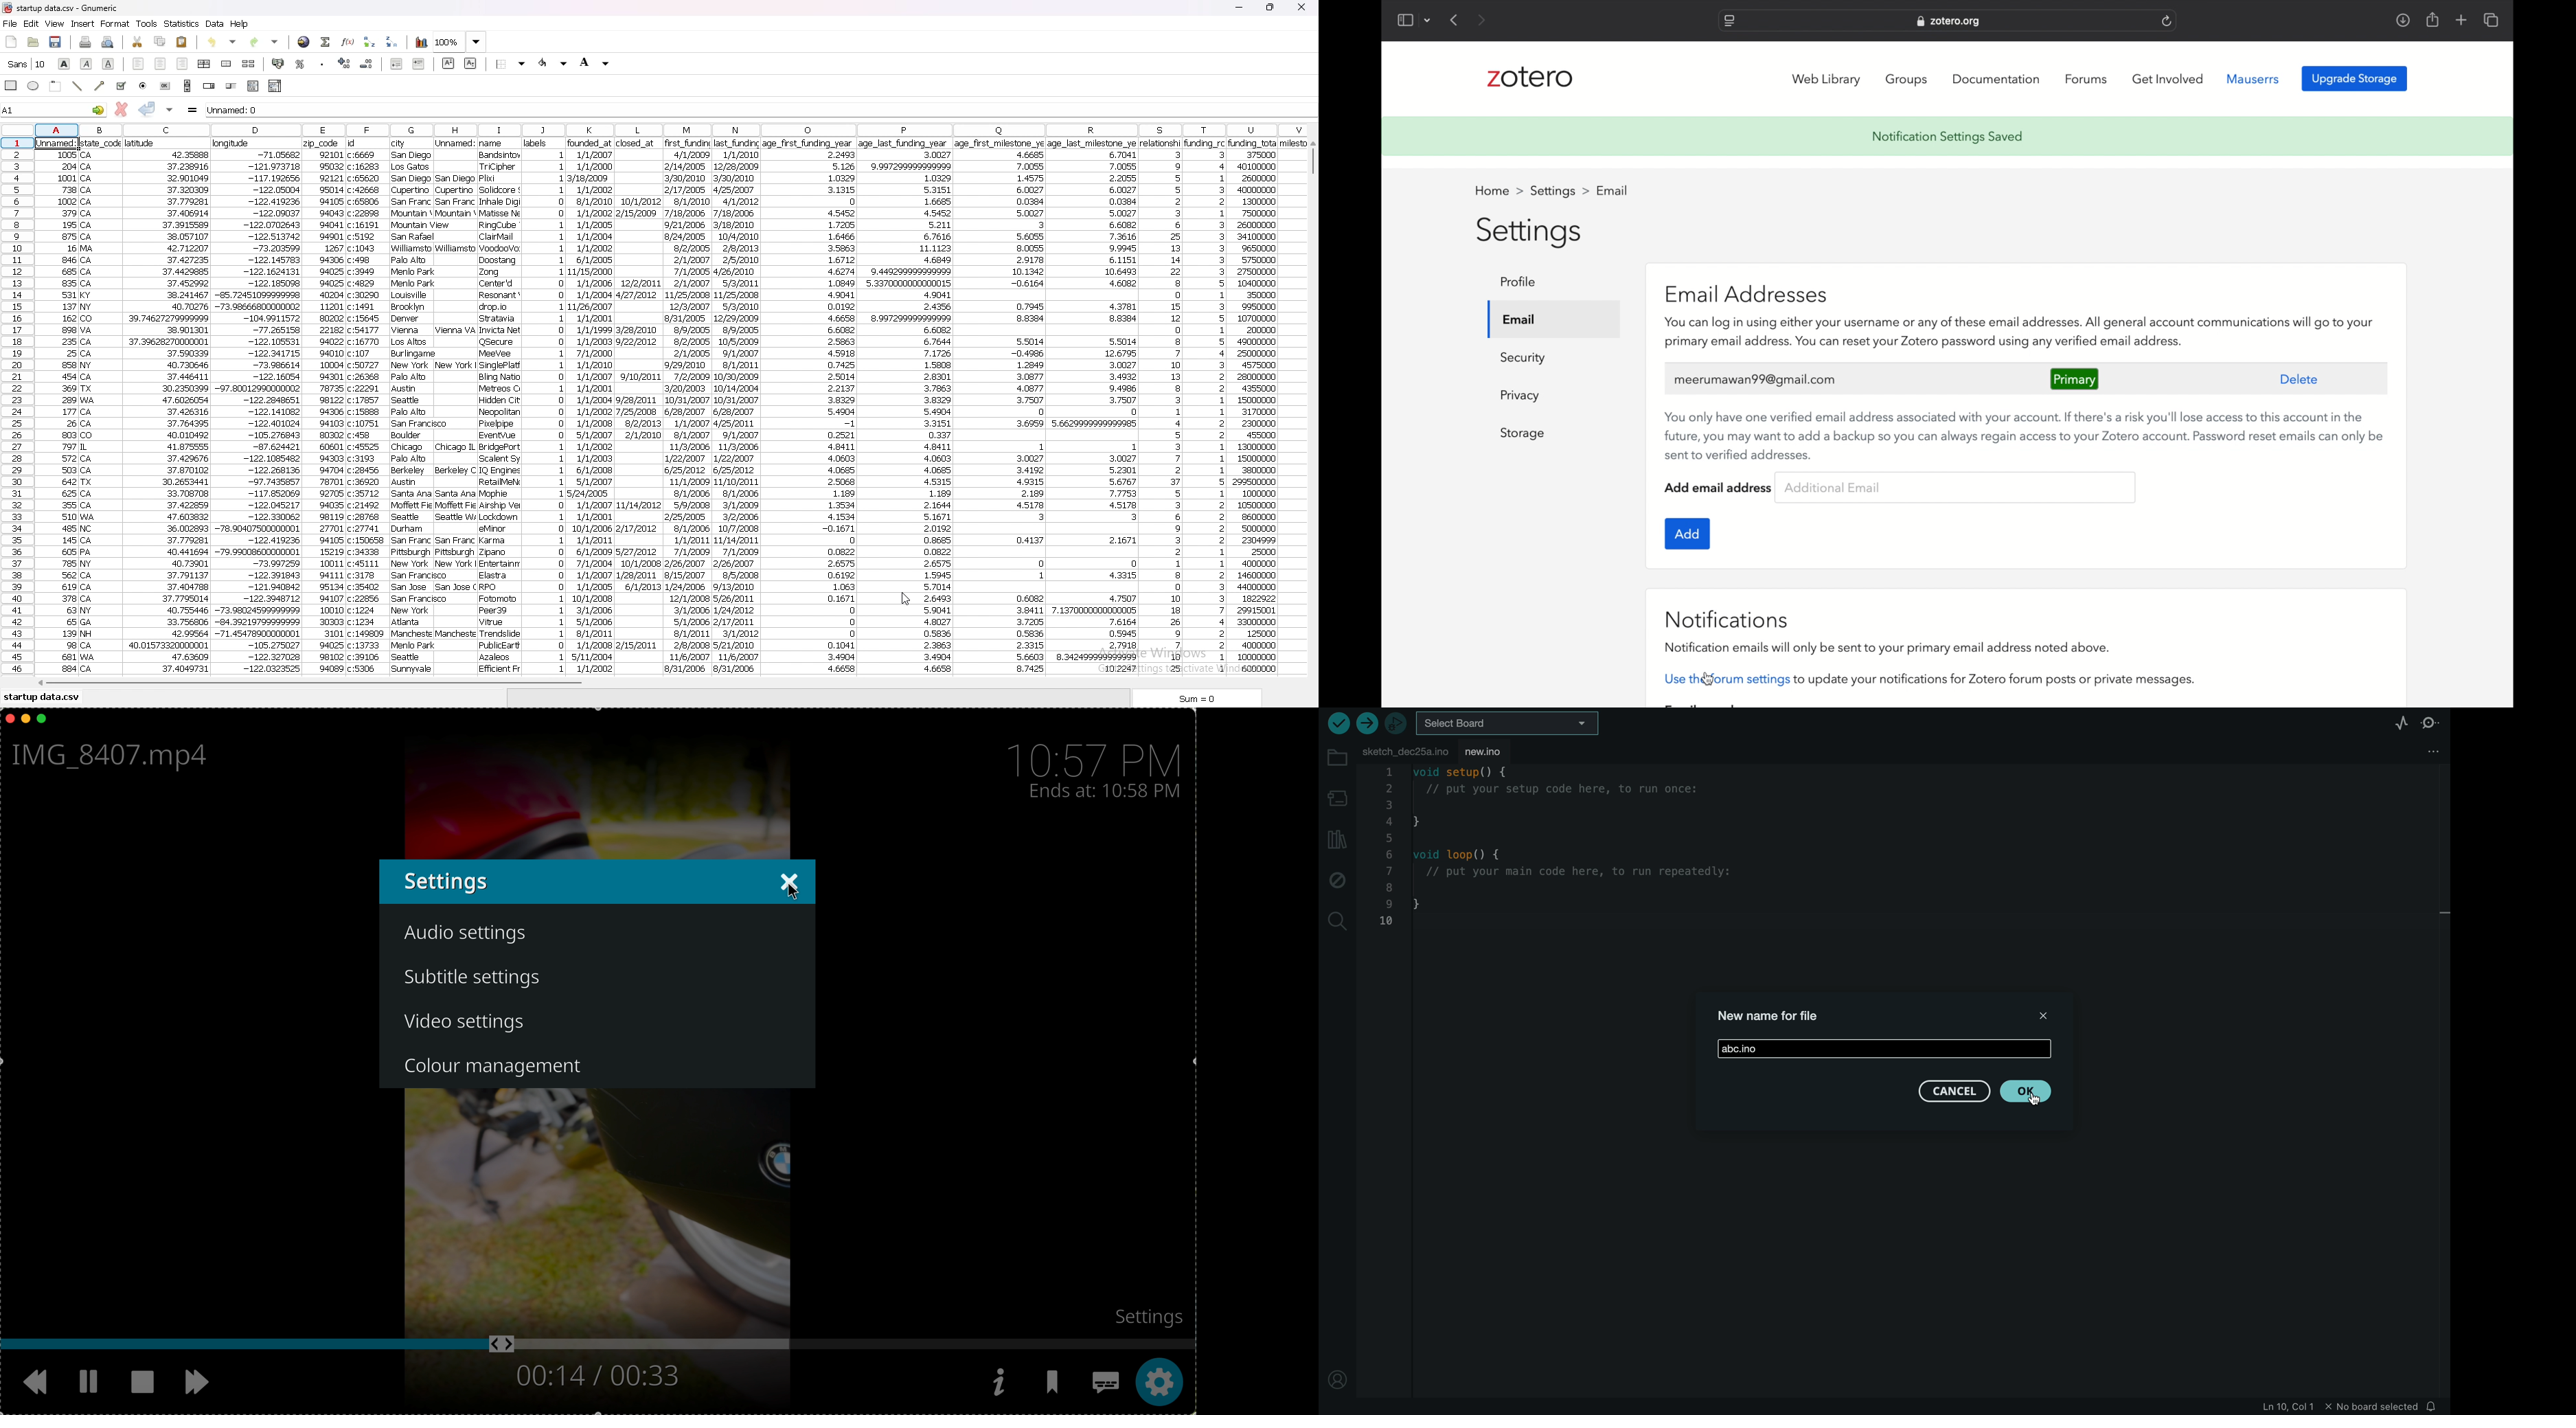 This screenshot has height=1428, width=2576. I want to click on background, so click(595, 63).